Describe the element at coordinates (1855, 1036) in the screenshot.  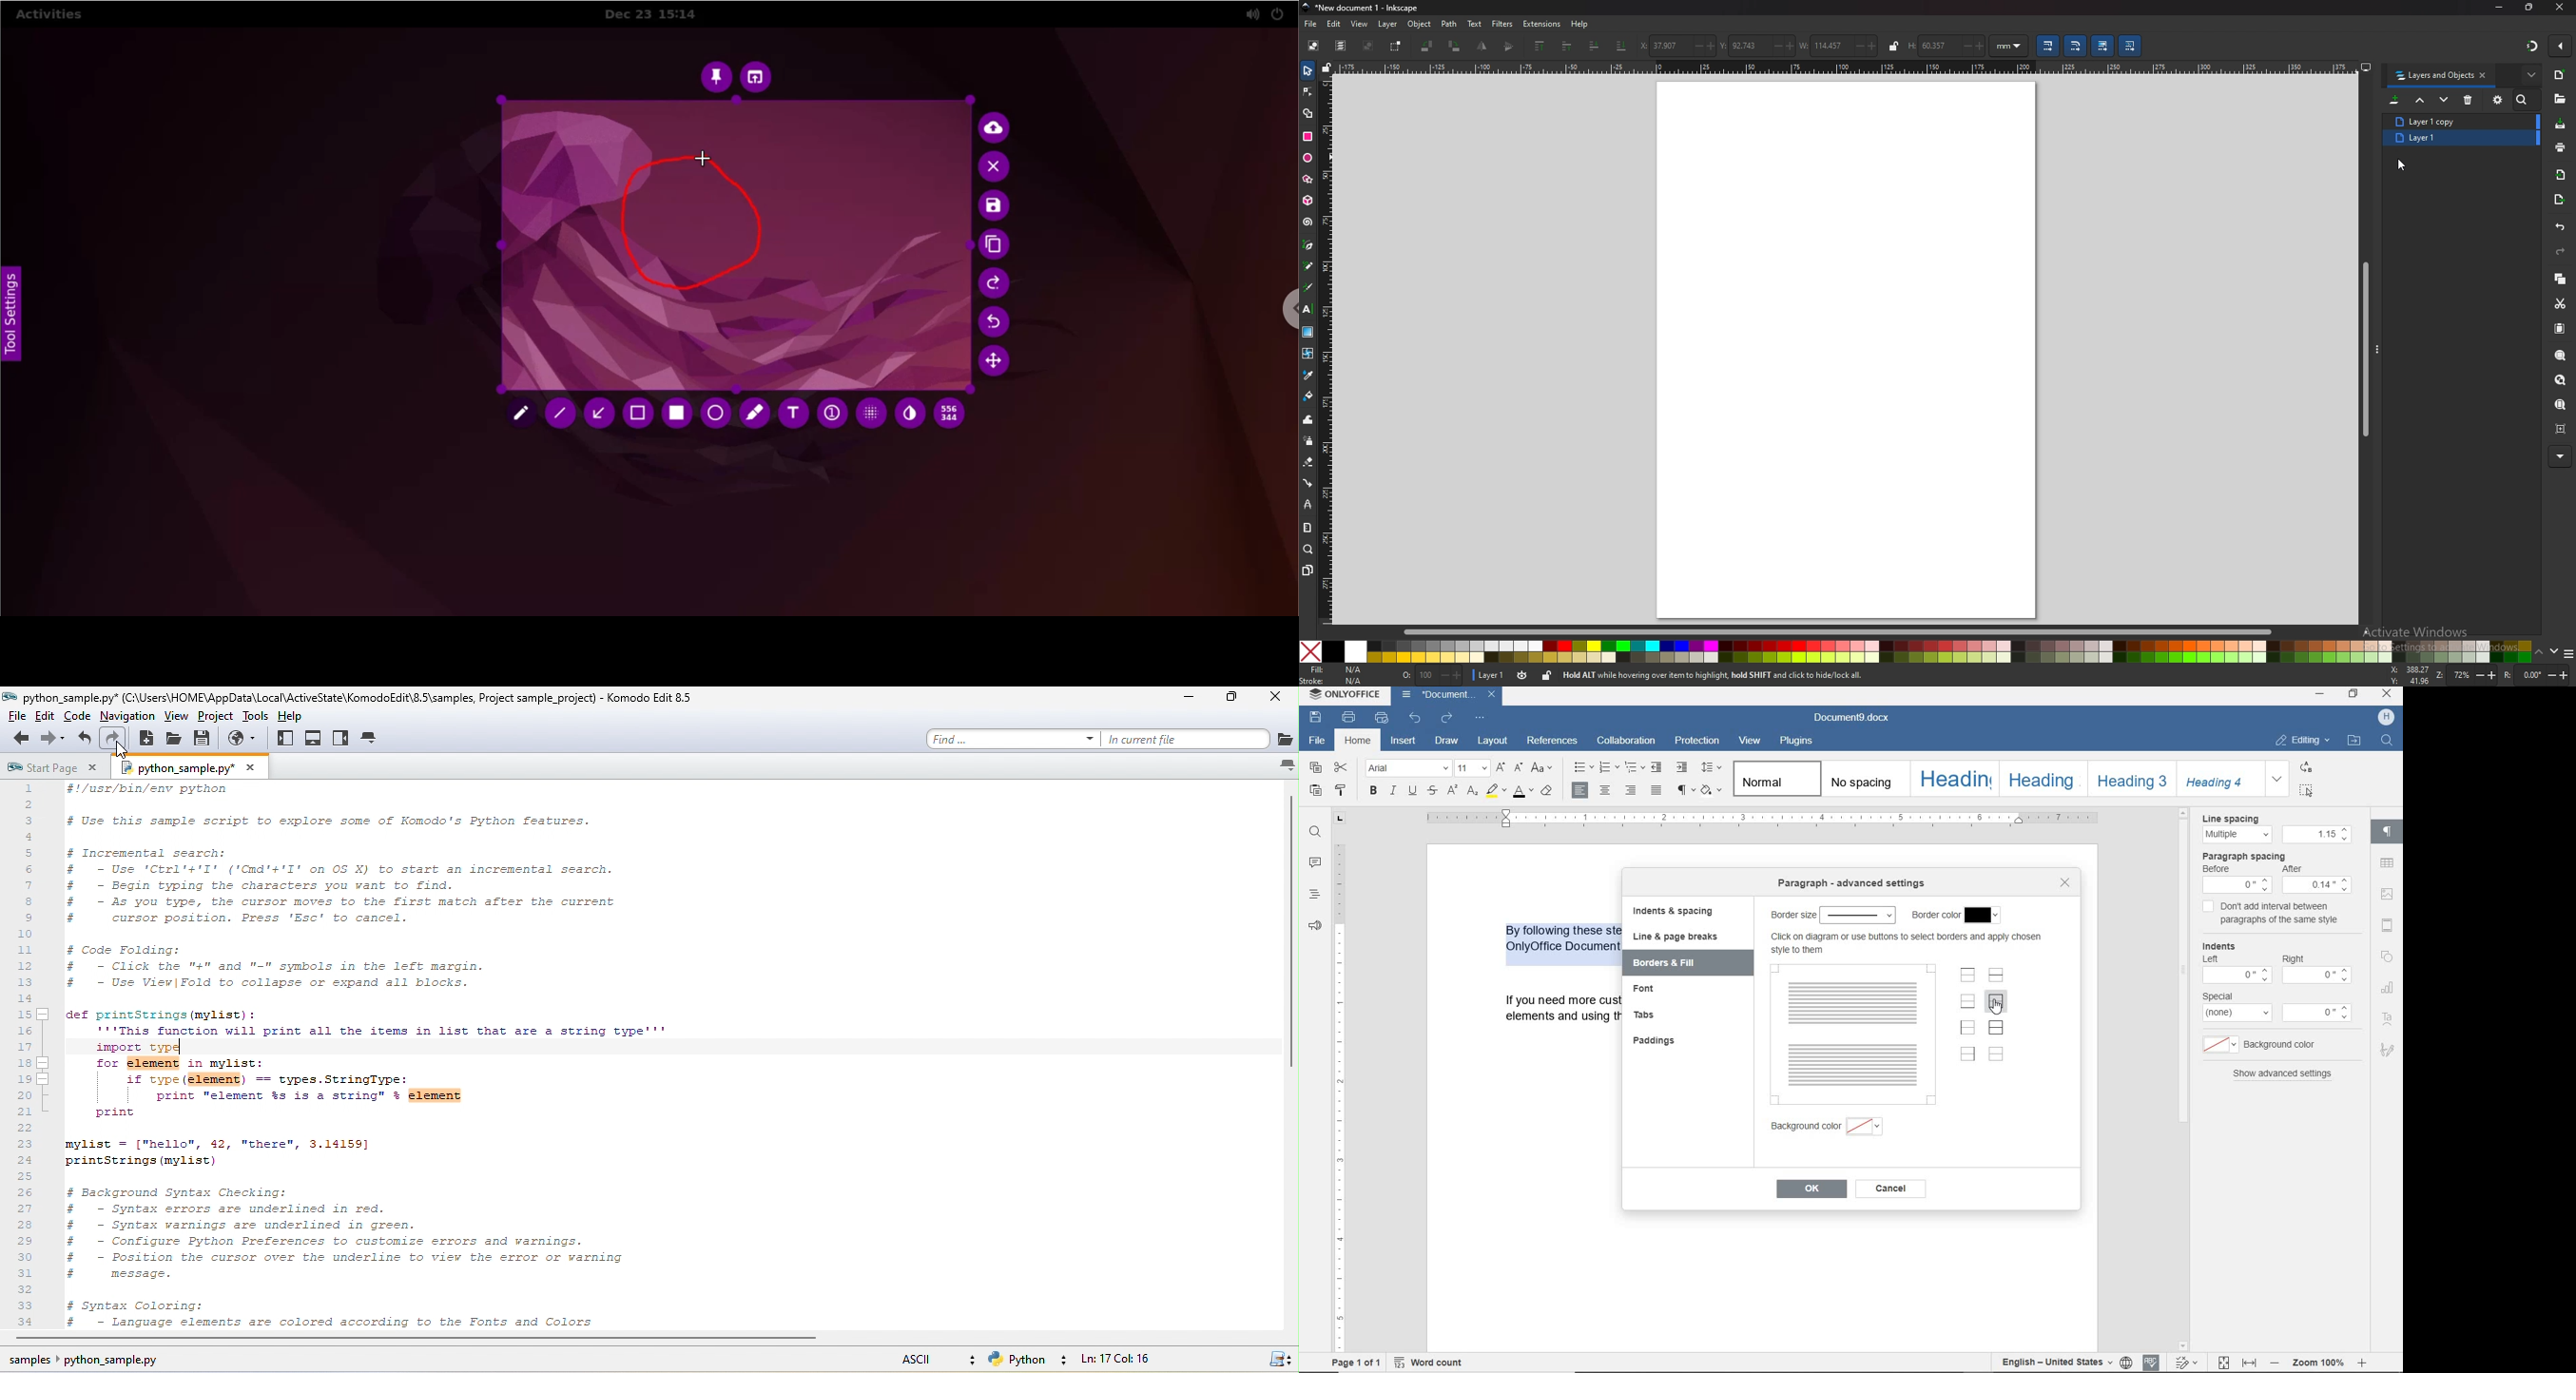
I see `preview` at that location.